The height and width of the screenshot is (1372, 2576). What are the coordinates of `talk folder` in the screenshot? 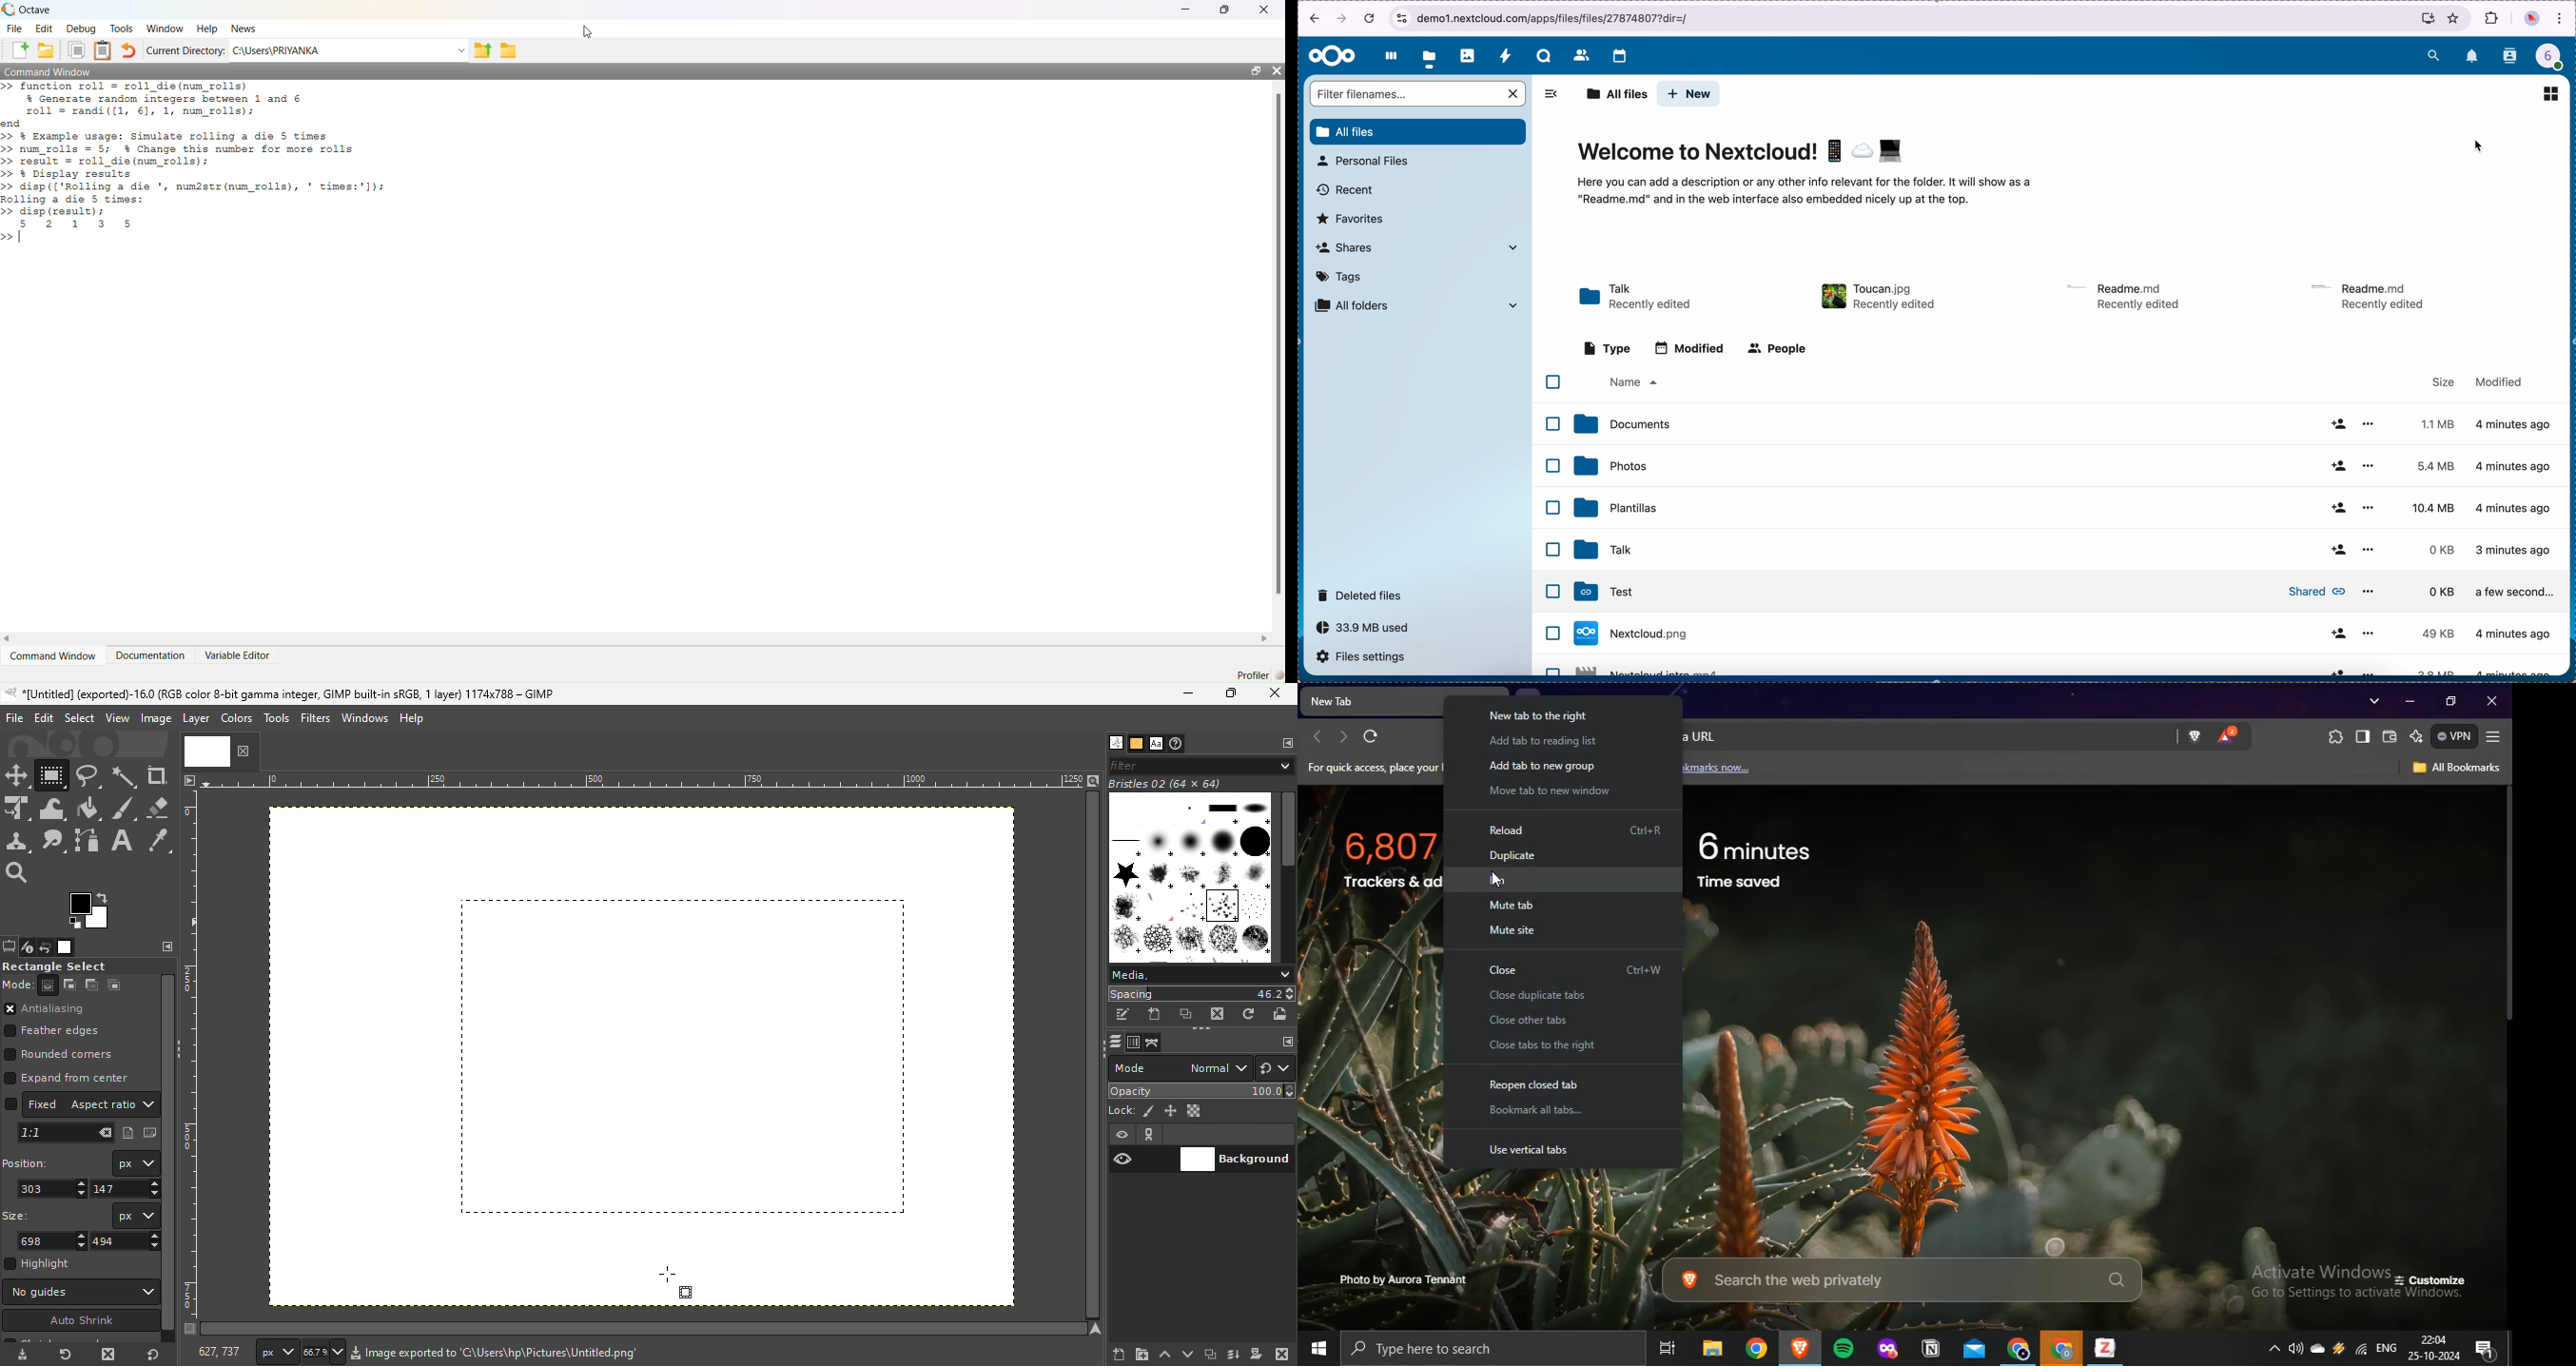 It's located at (1637, 298).